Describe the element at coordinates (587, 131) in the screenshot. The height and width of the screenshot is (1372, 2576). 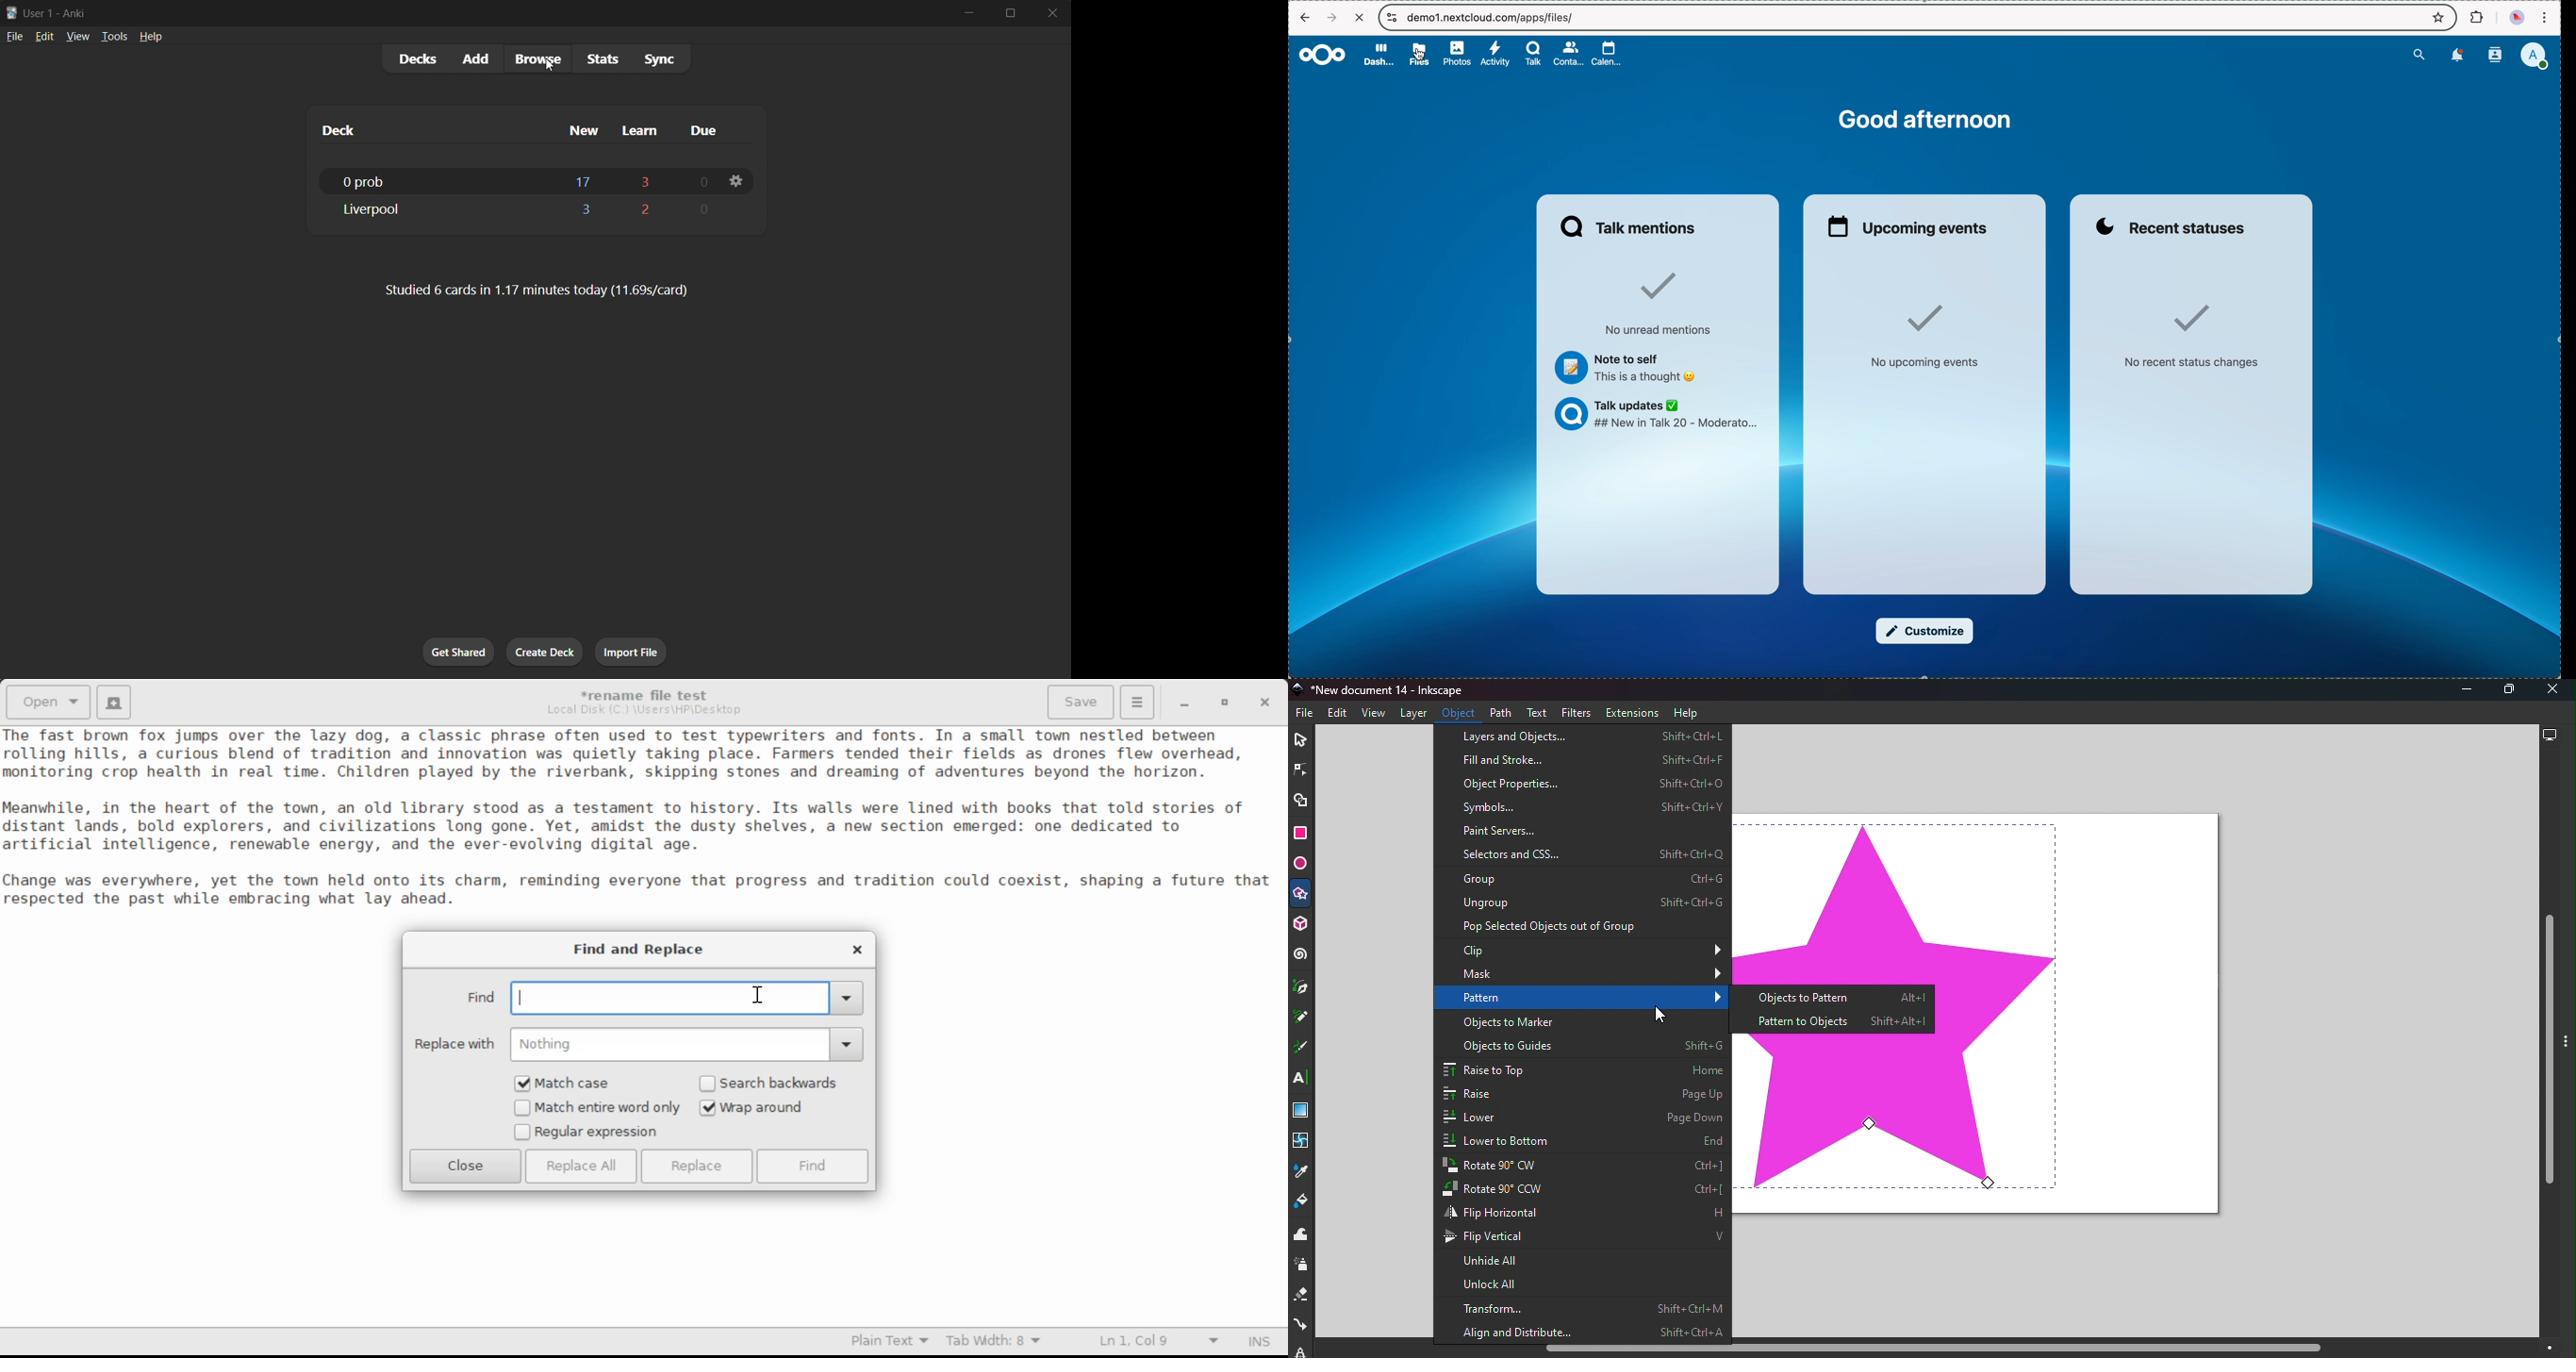
I see `new cards column` at that location.